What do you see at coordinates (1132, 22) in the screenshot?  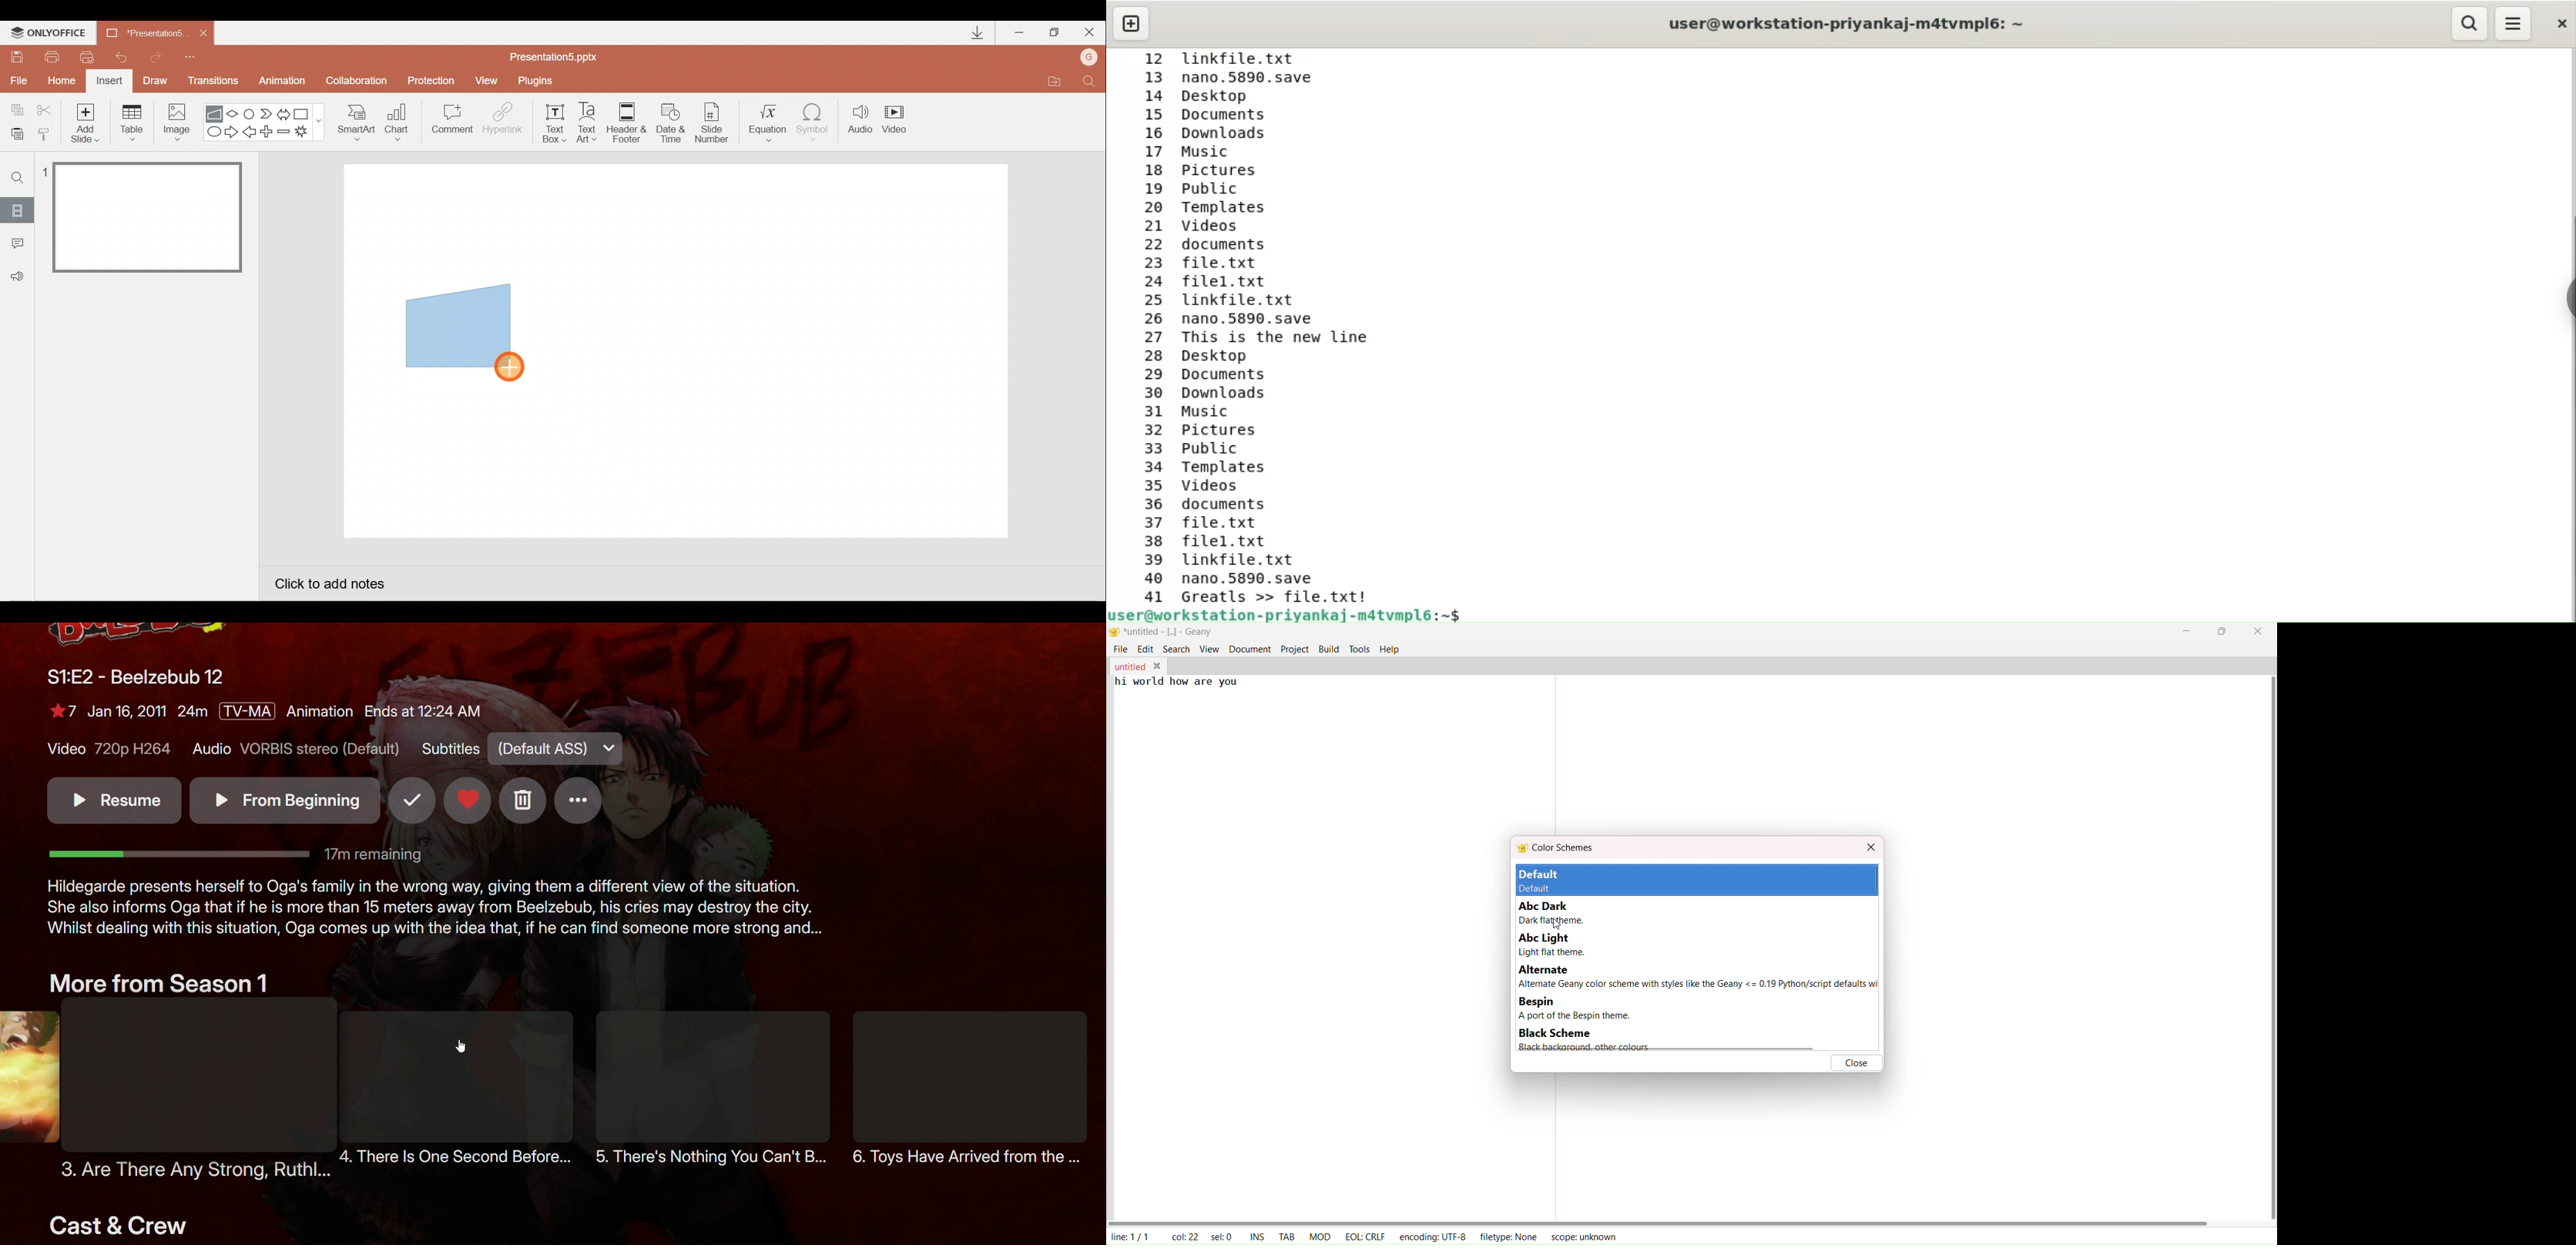 I see `new tab` at bounding box center [1132, 22].